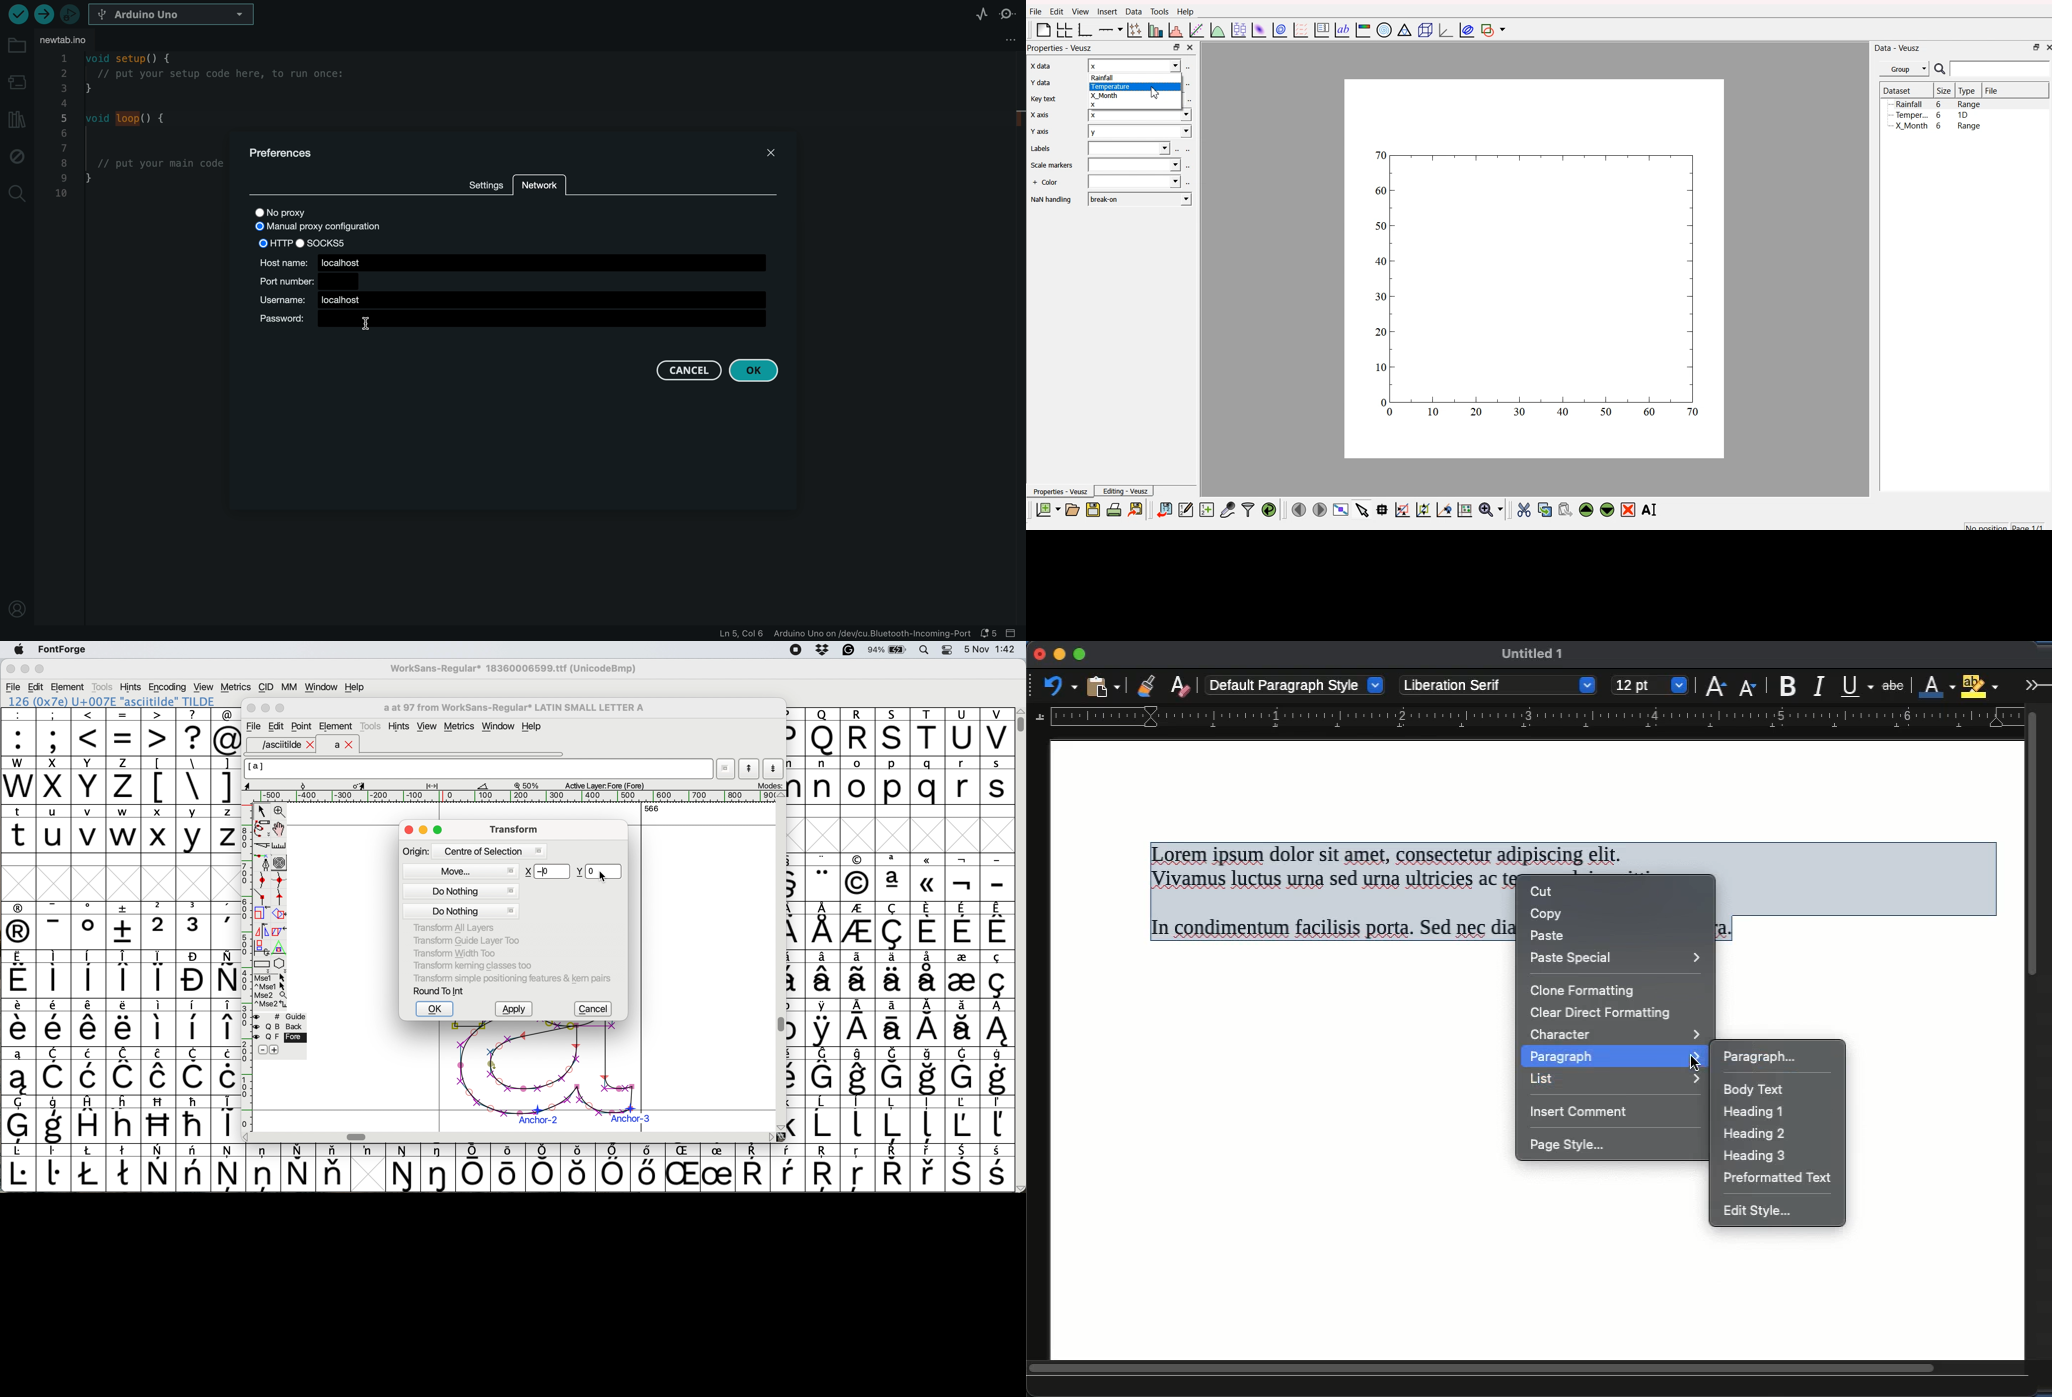 Image resolution: width=2072 pixels, height=1400 pixels. I want to click on symbol, so click(125, 926).